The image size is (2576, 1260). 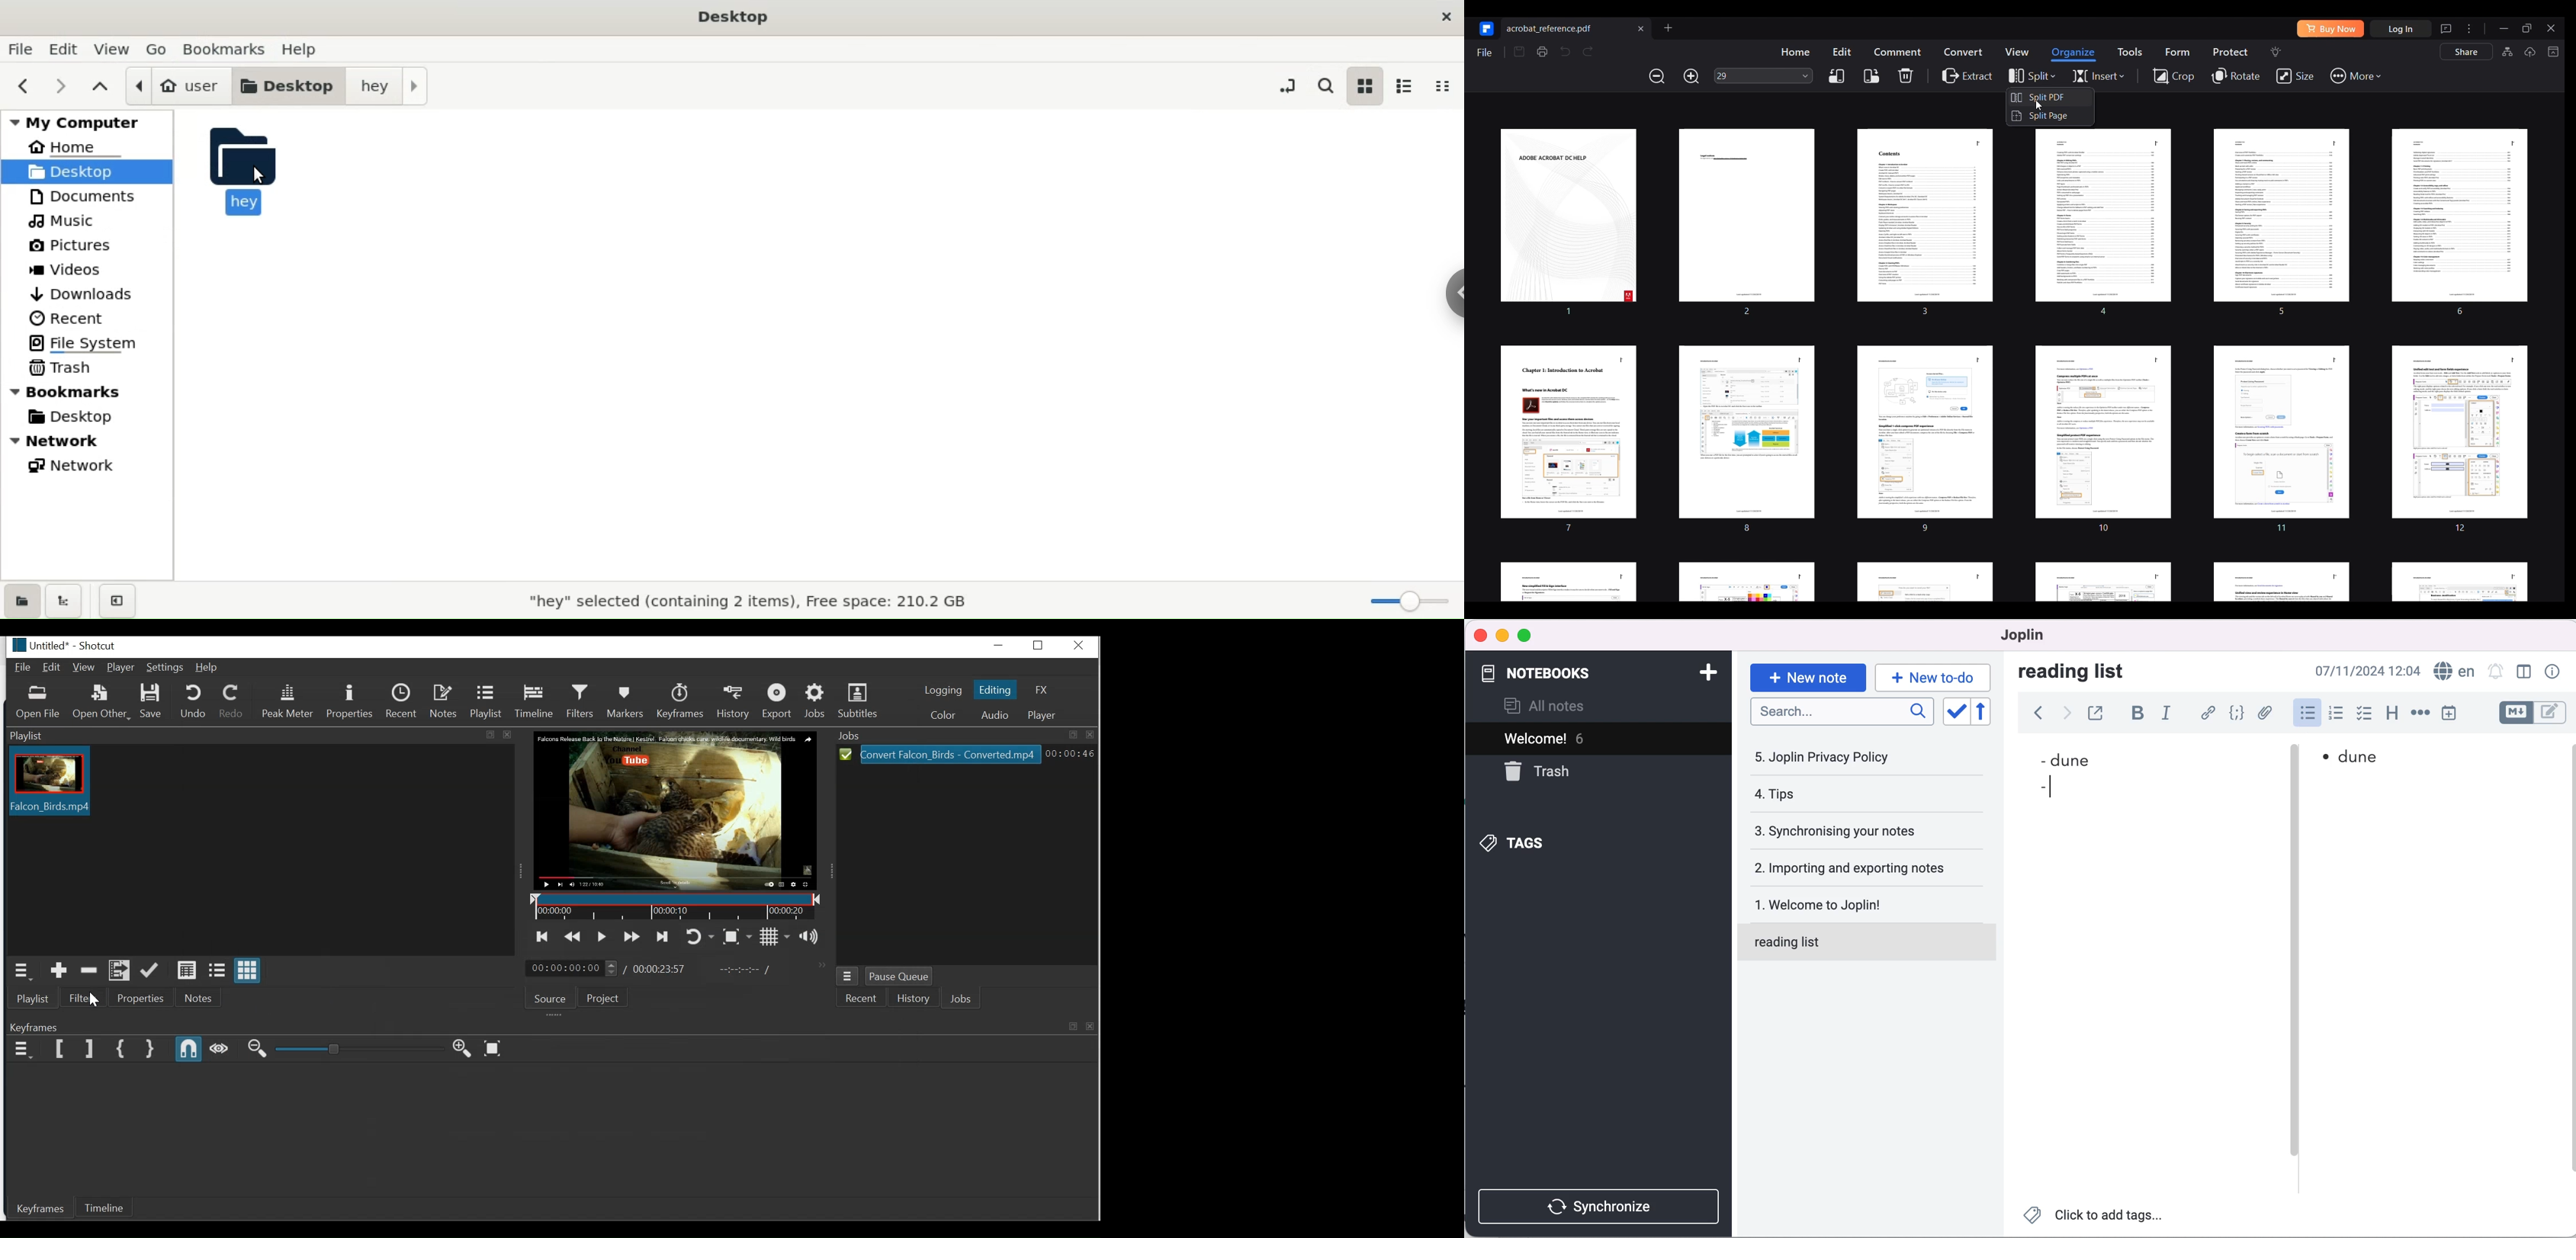 I want to click on set alarm, so click(x=2495, y=672).